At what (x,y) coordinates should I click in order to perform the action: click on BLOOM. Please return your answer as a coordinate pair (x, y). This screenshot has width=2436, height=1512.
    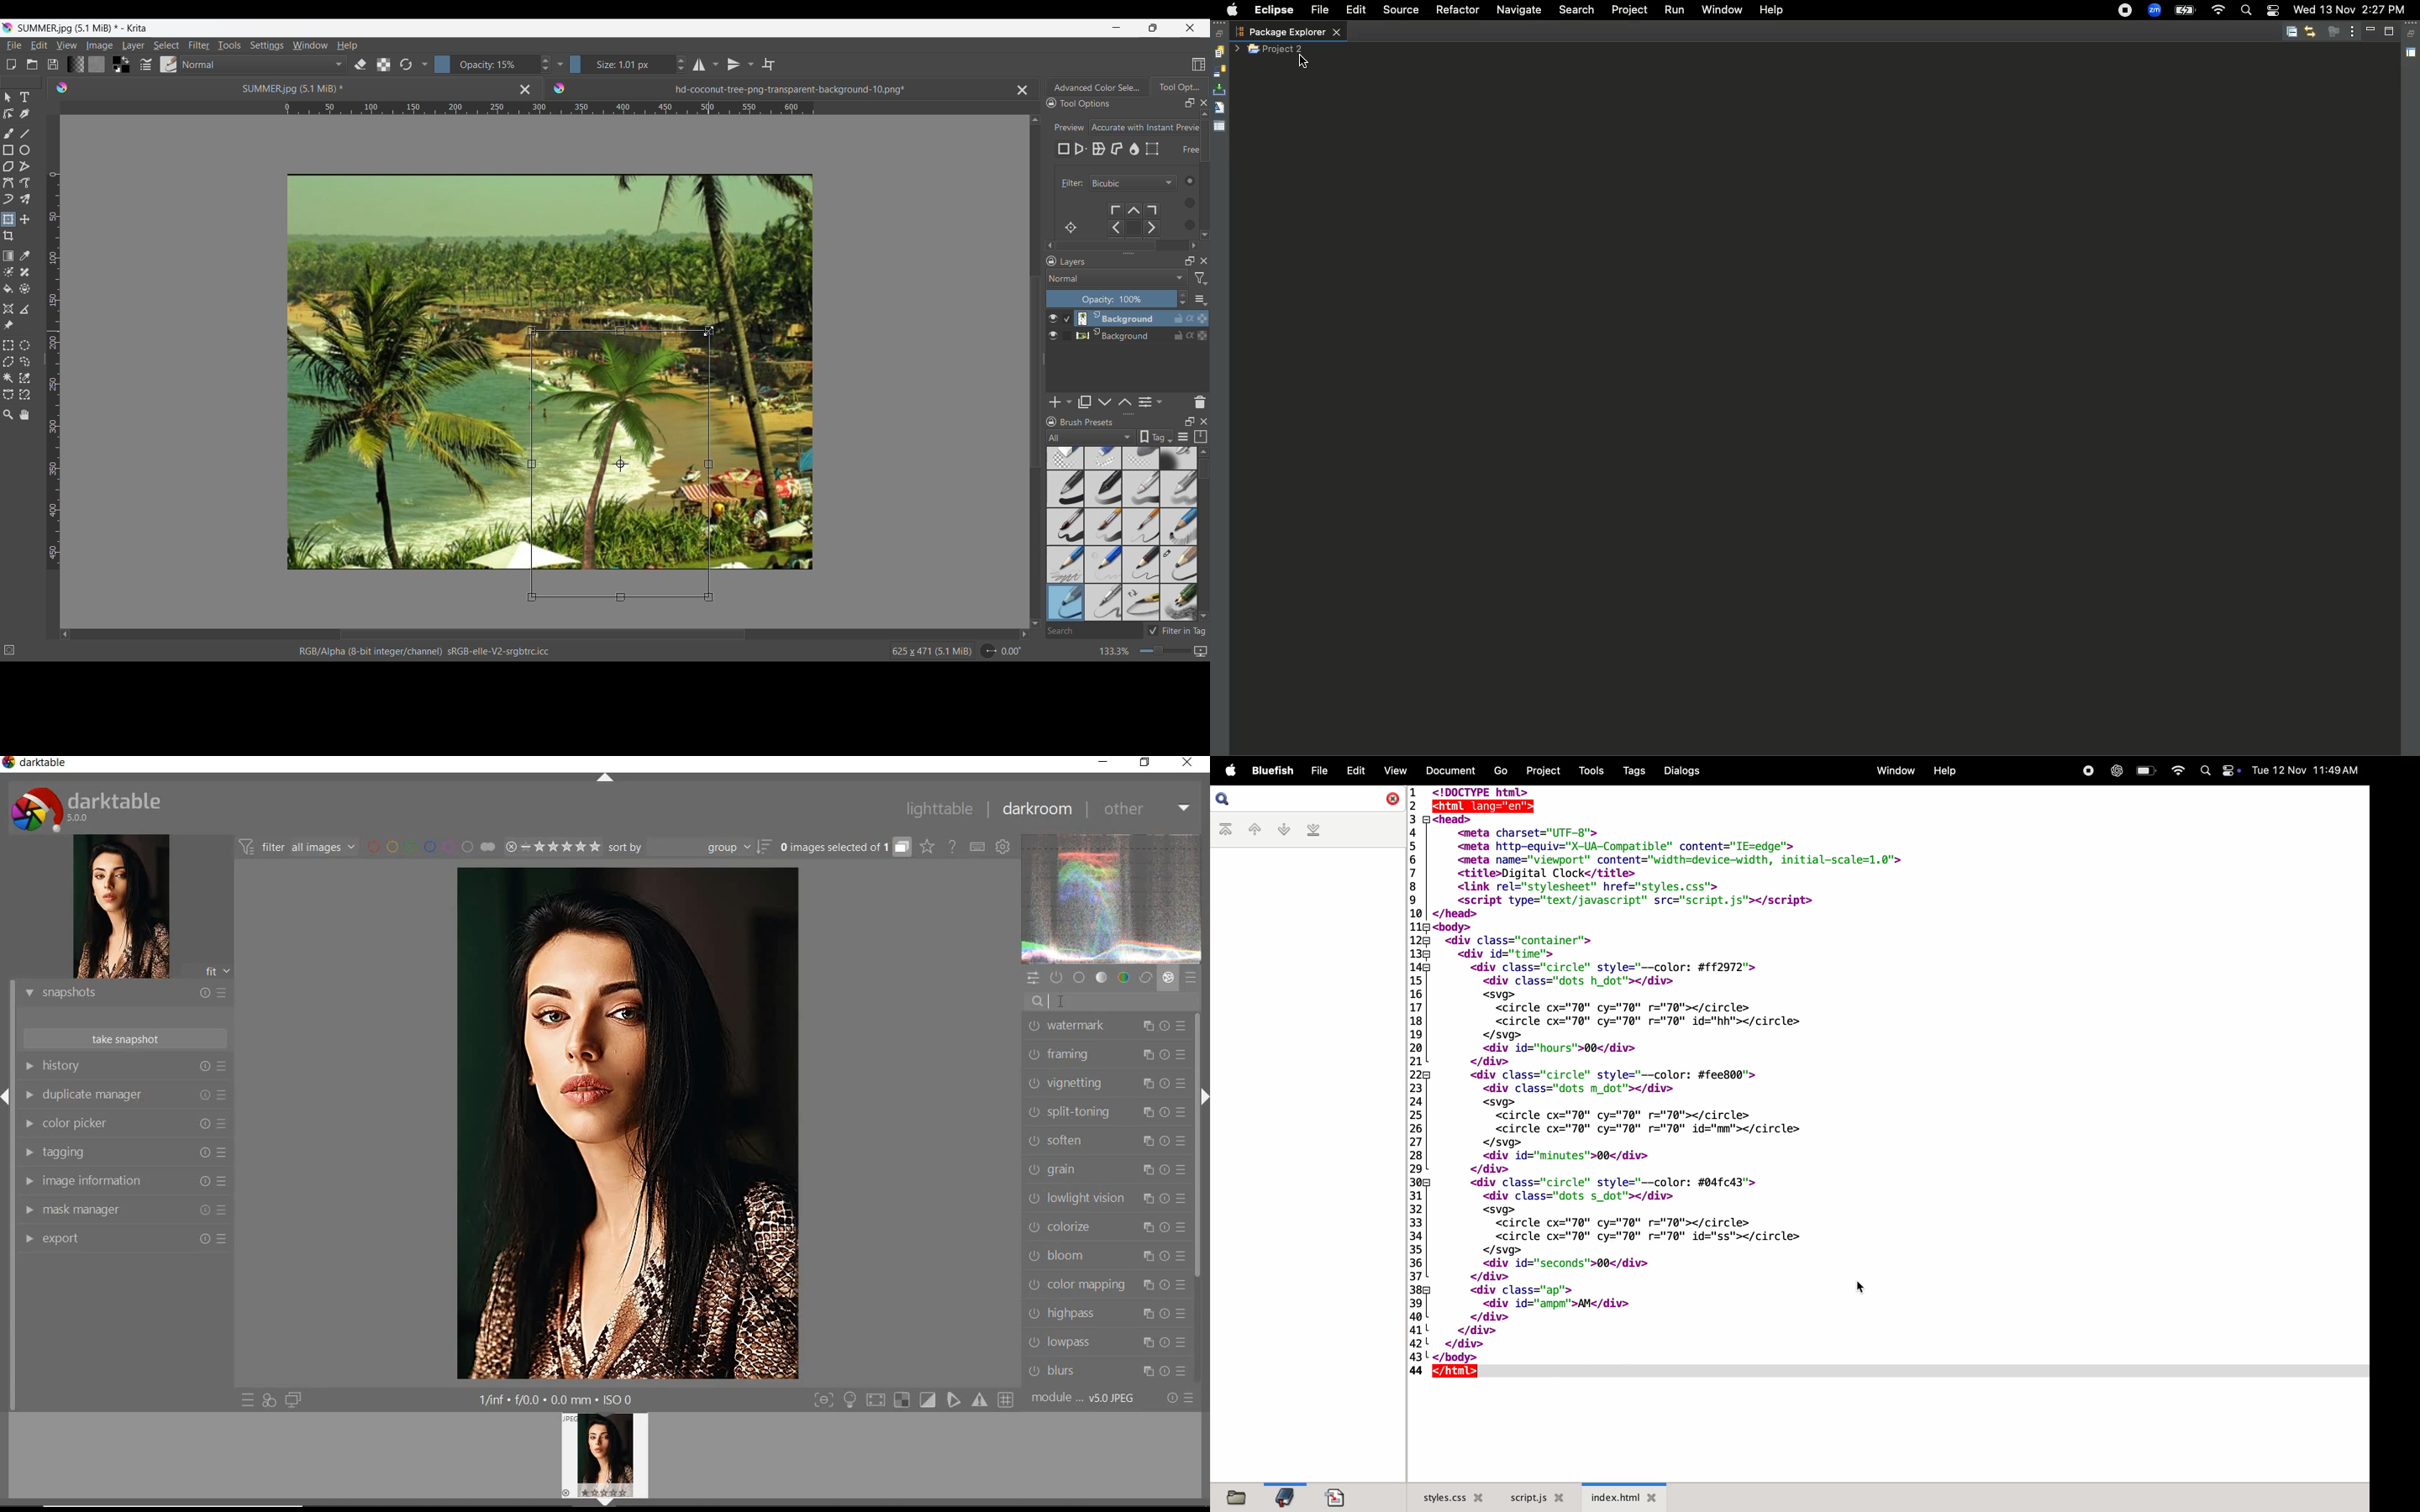
    Looking at the image, I should click on (1103, 1256).